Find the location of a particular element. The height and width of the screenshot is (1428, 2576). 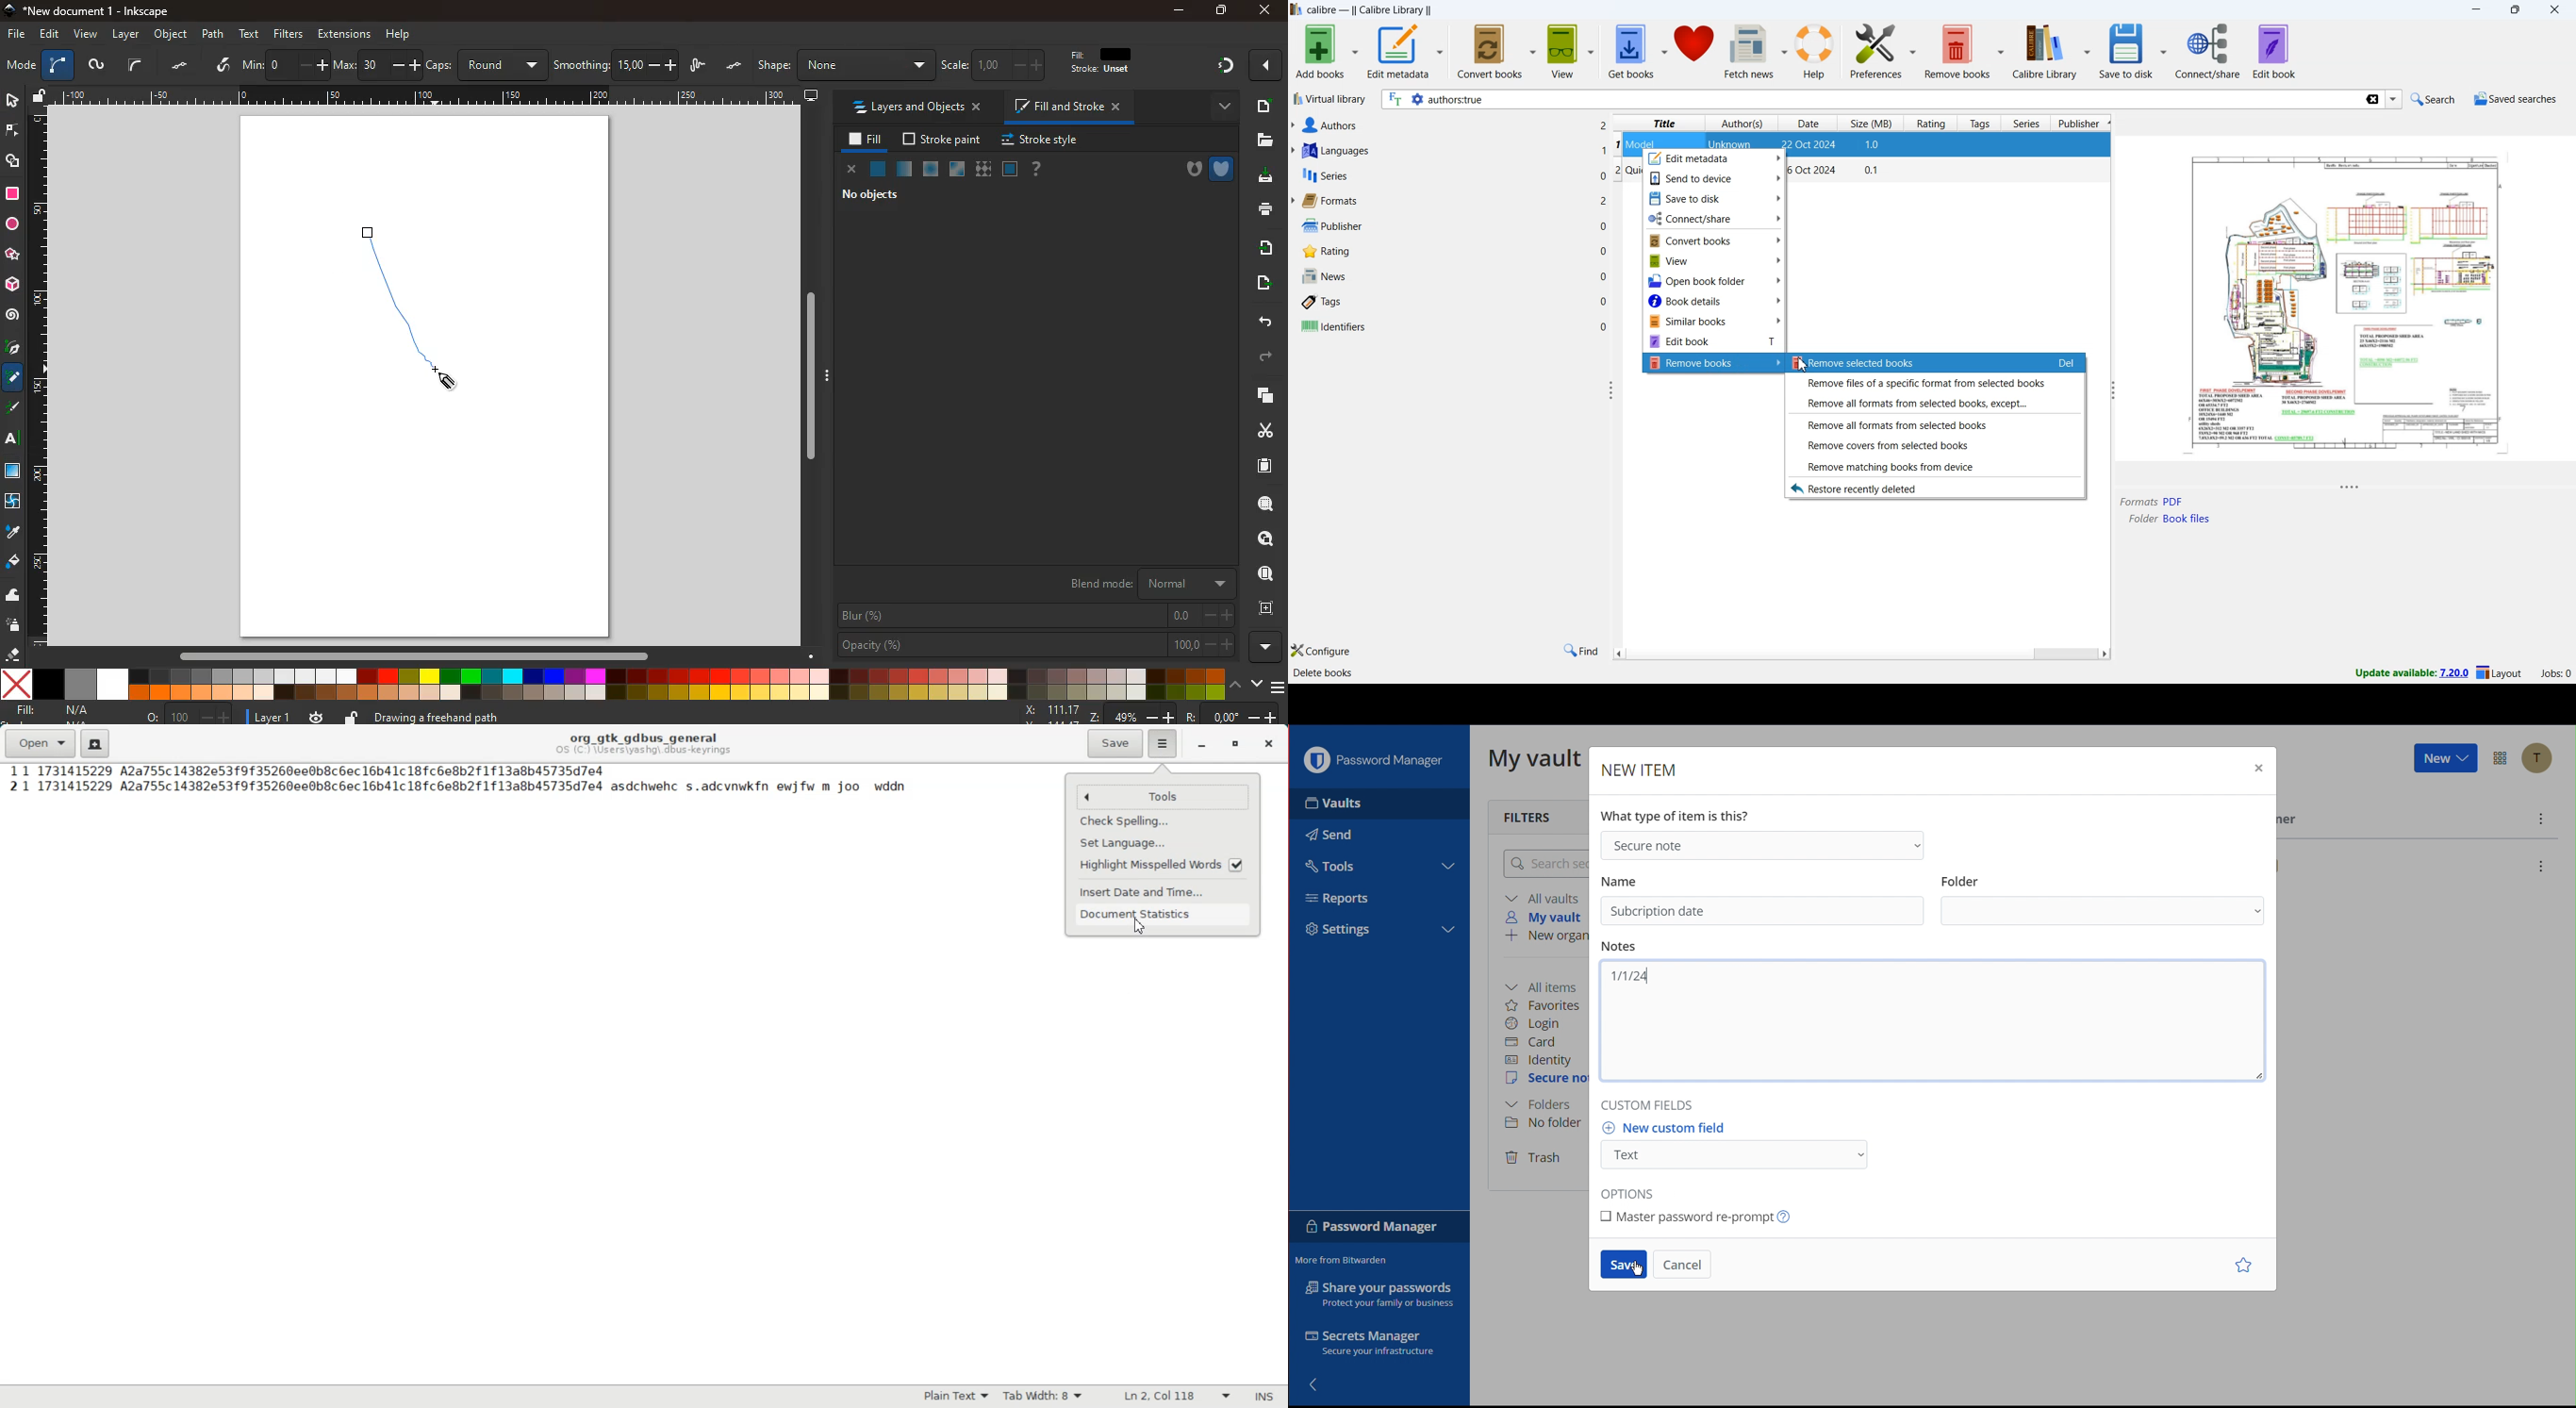

Send to devices is located at coordinates (1715, 178).